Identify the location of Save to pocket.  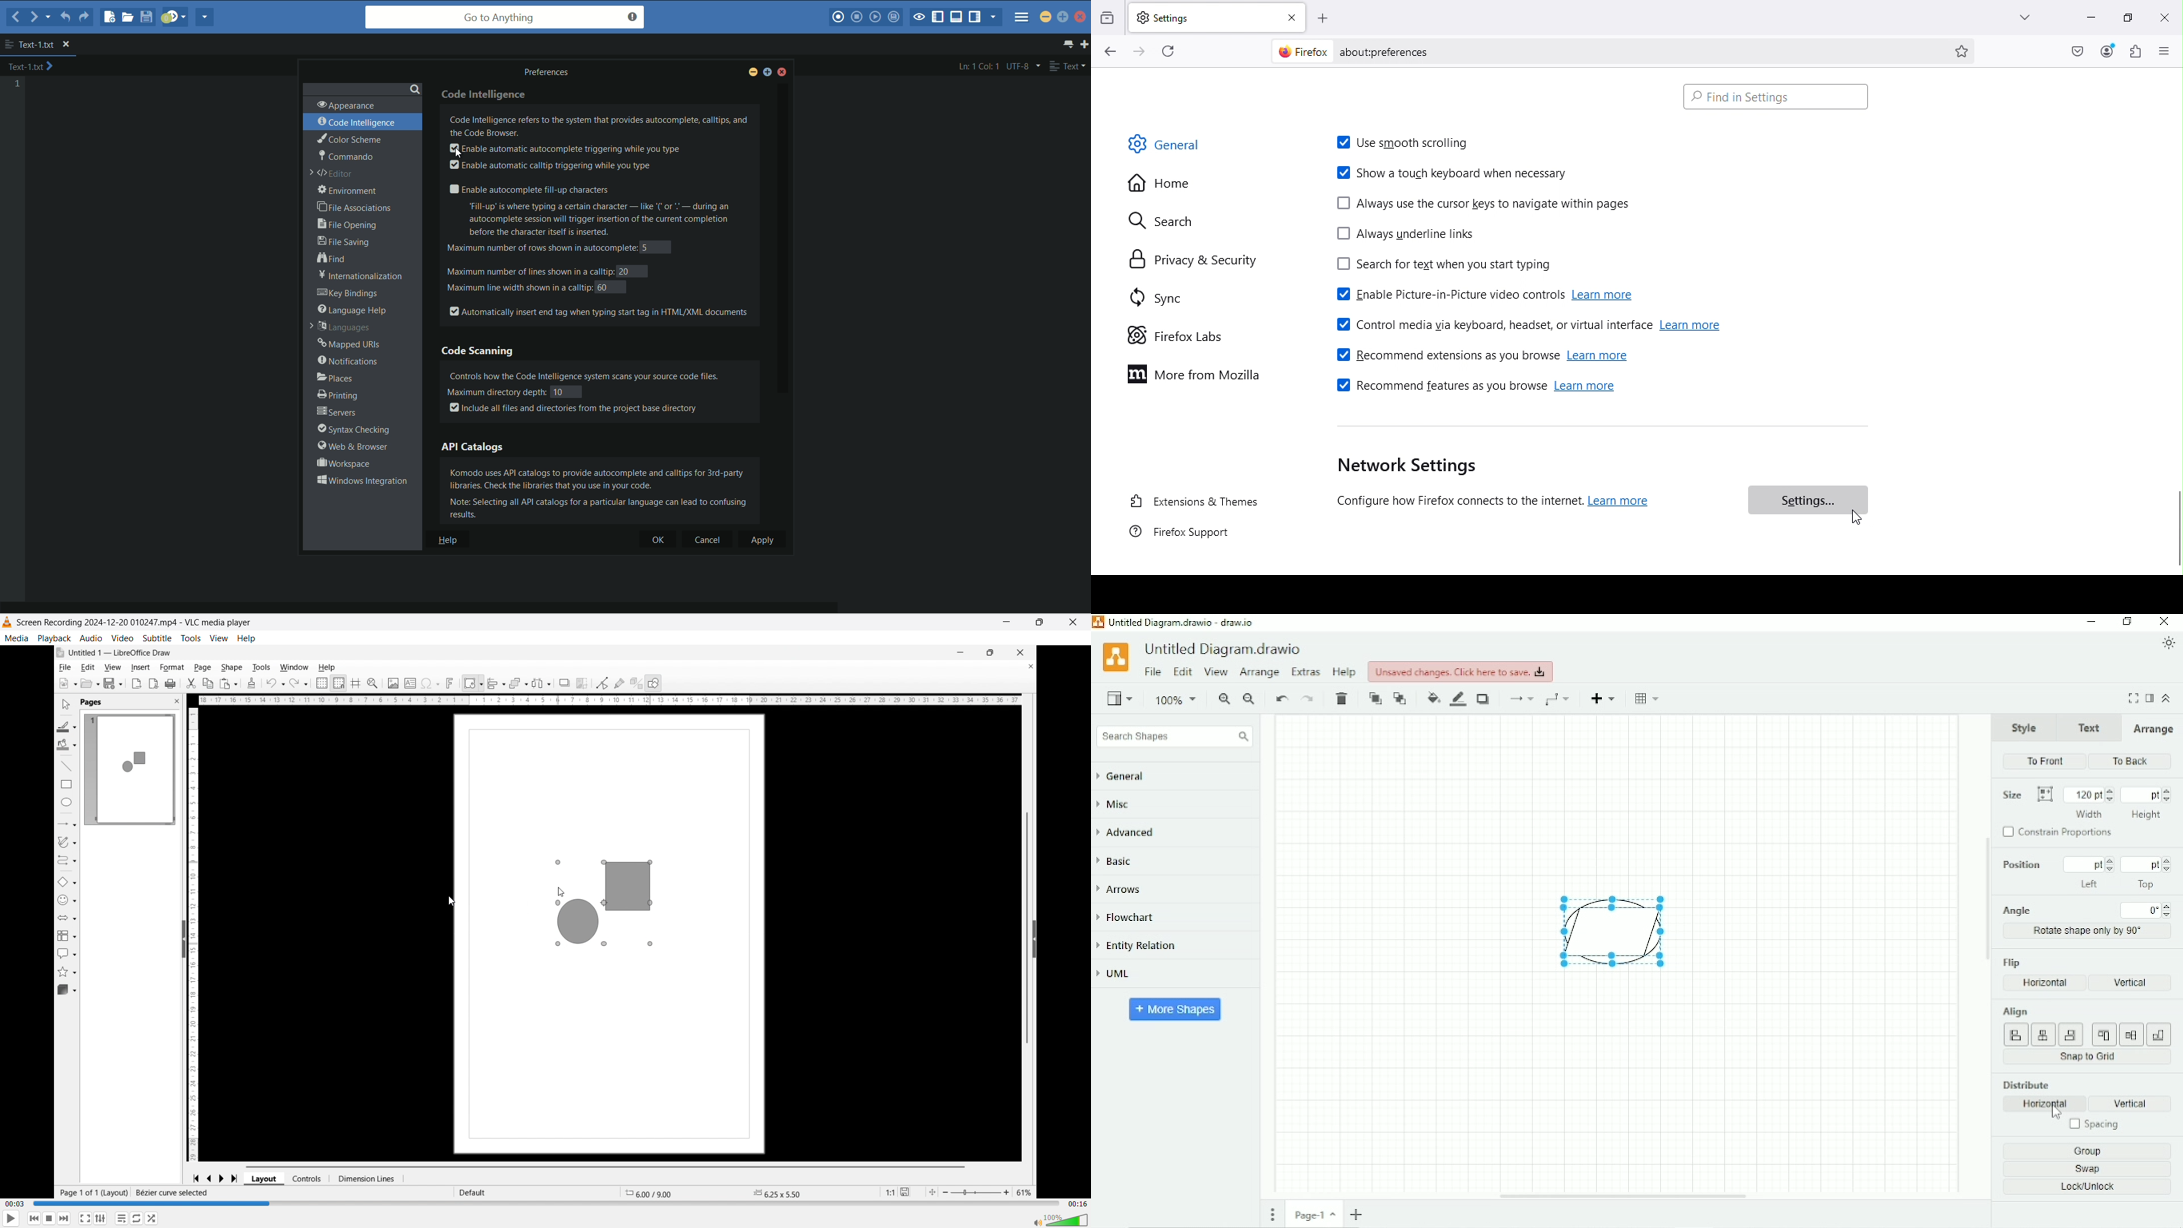
(2073, 50).